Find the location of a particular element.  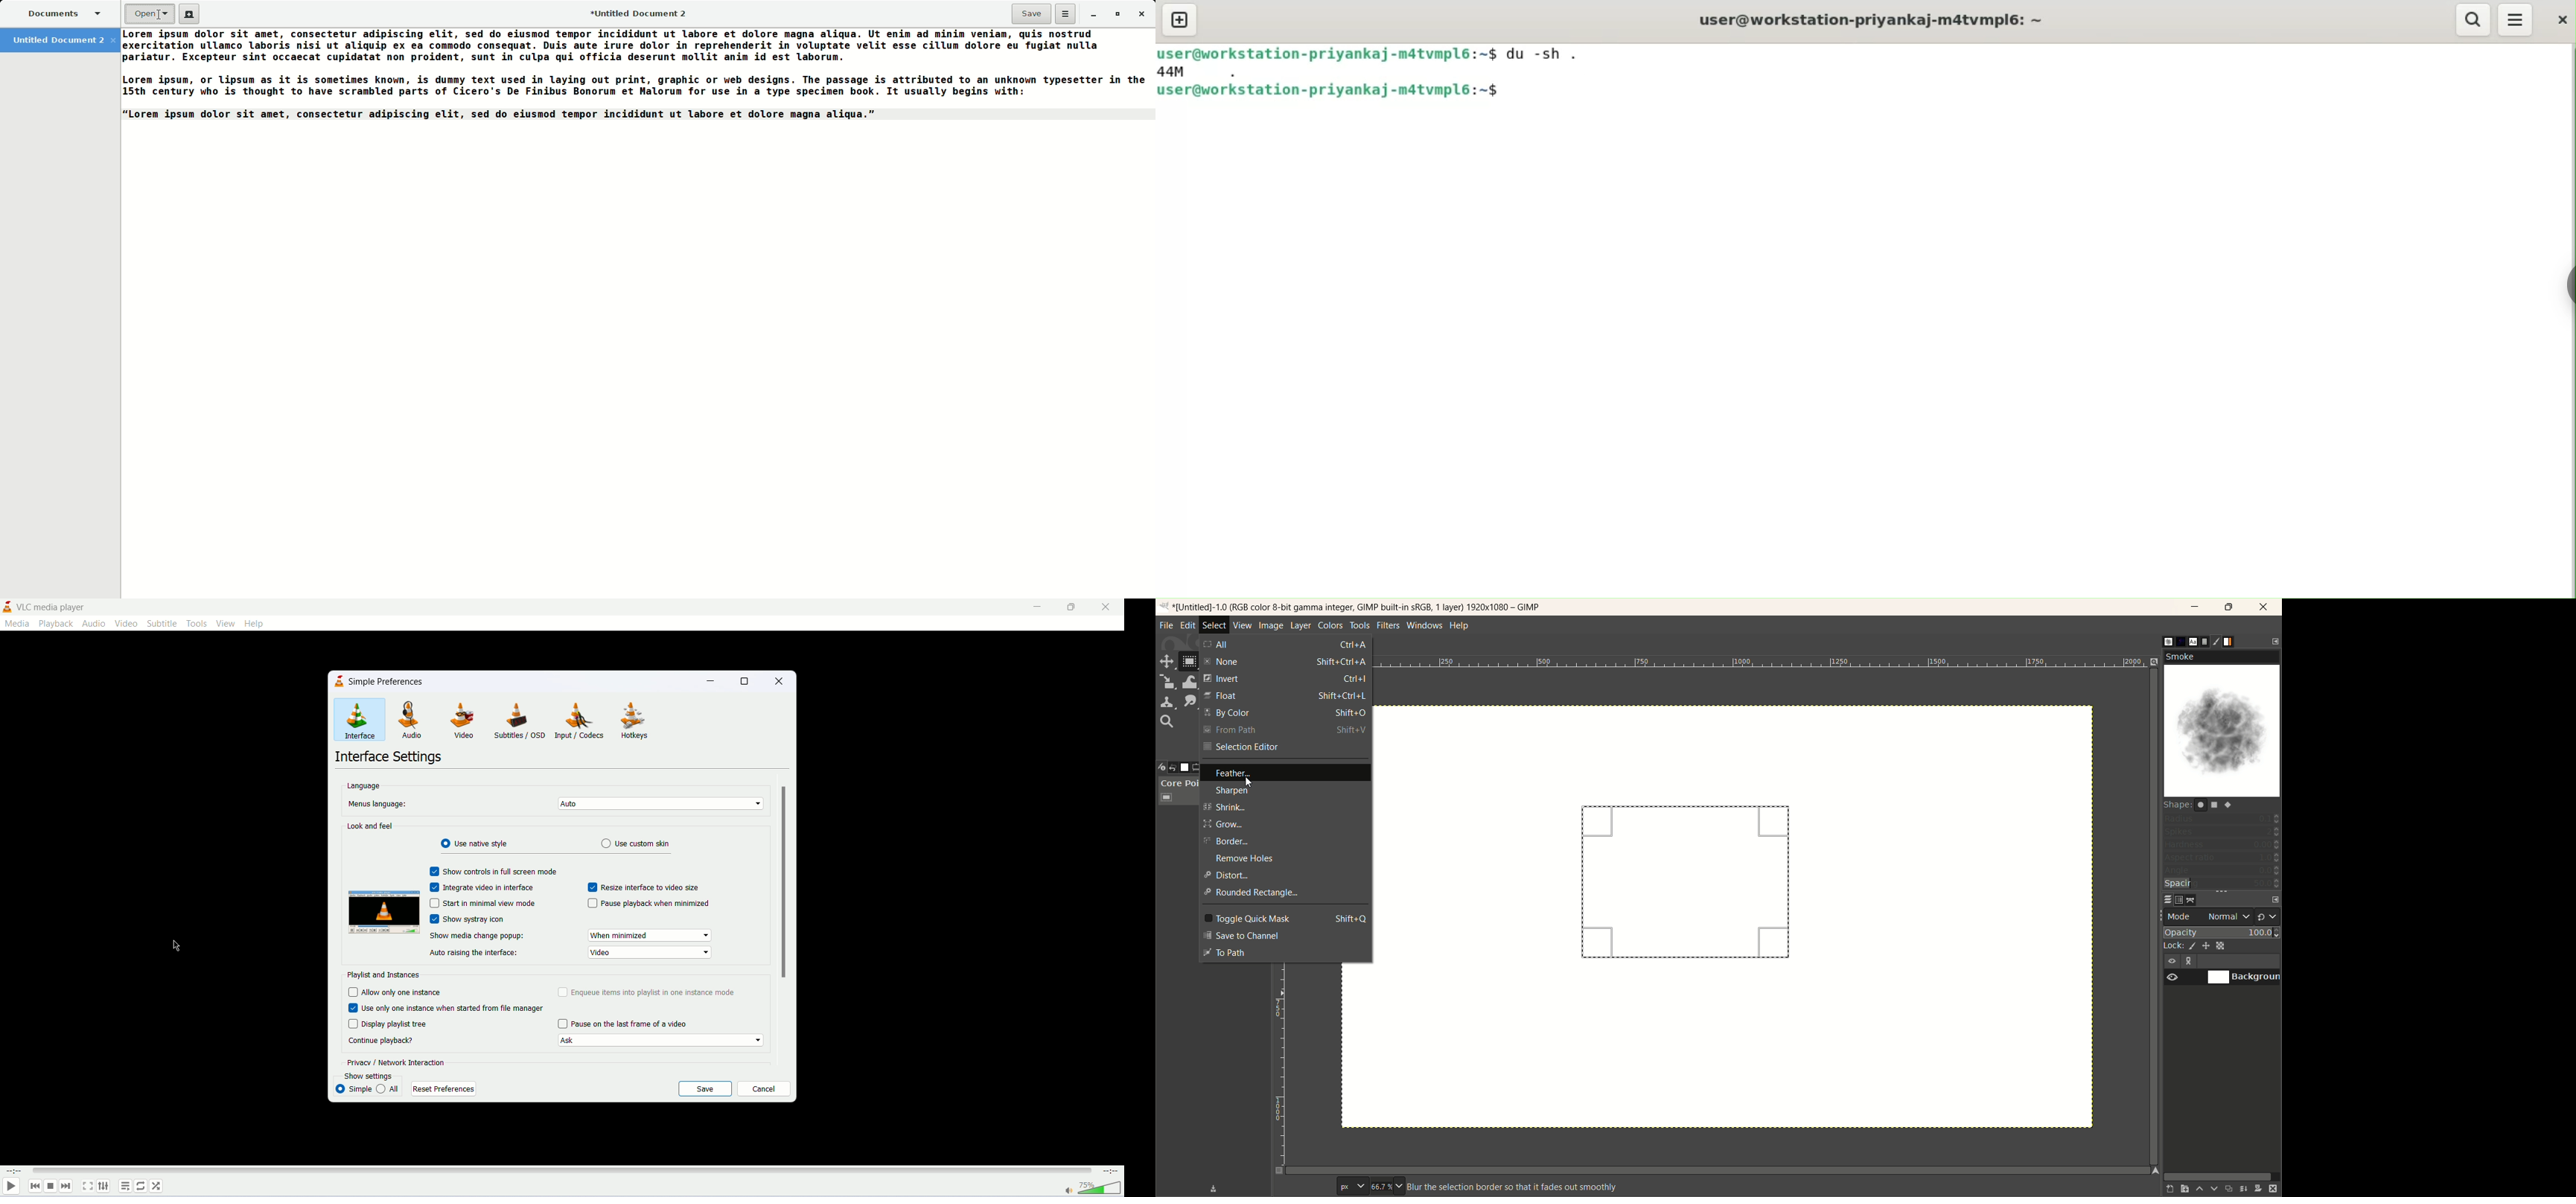

opacity is located at coordinates (2221, 932).